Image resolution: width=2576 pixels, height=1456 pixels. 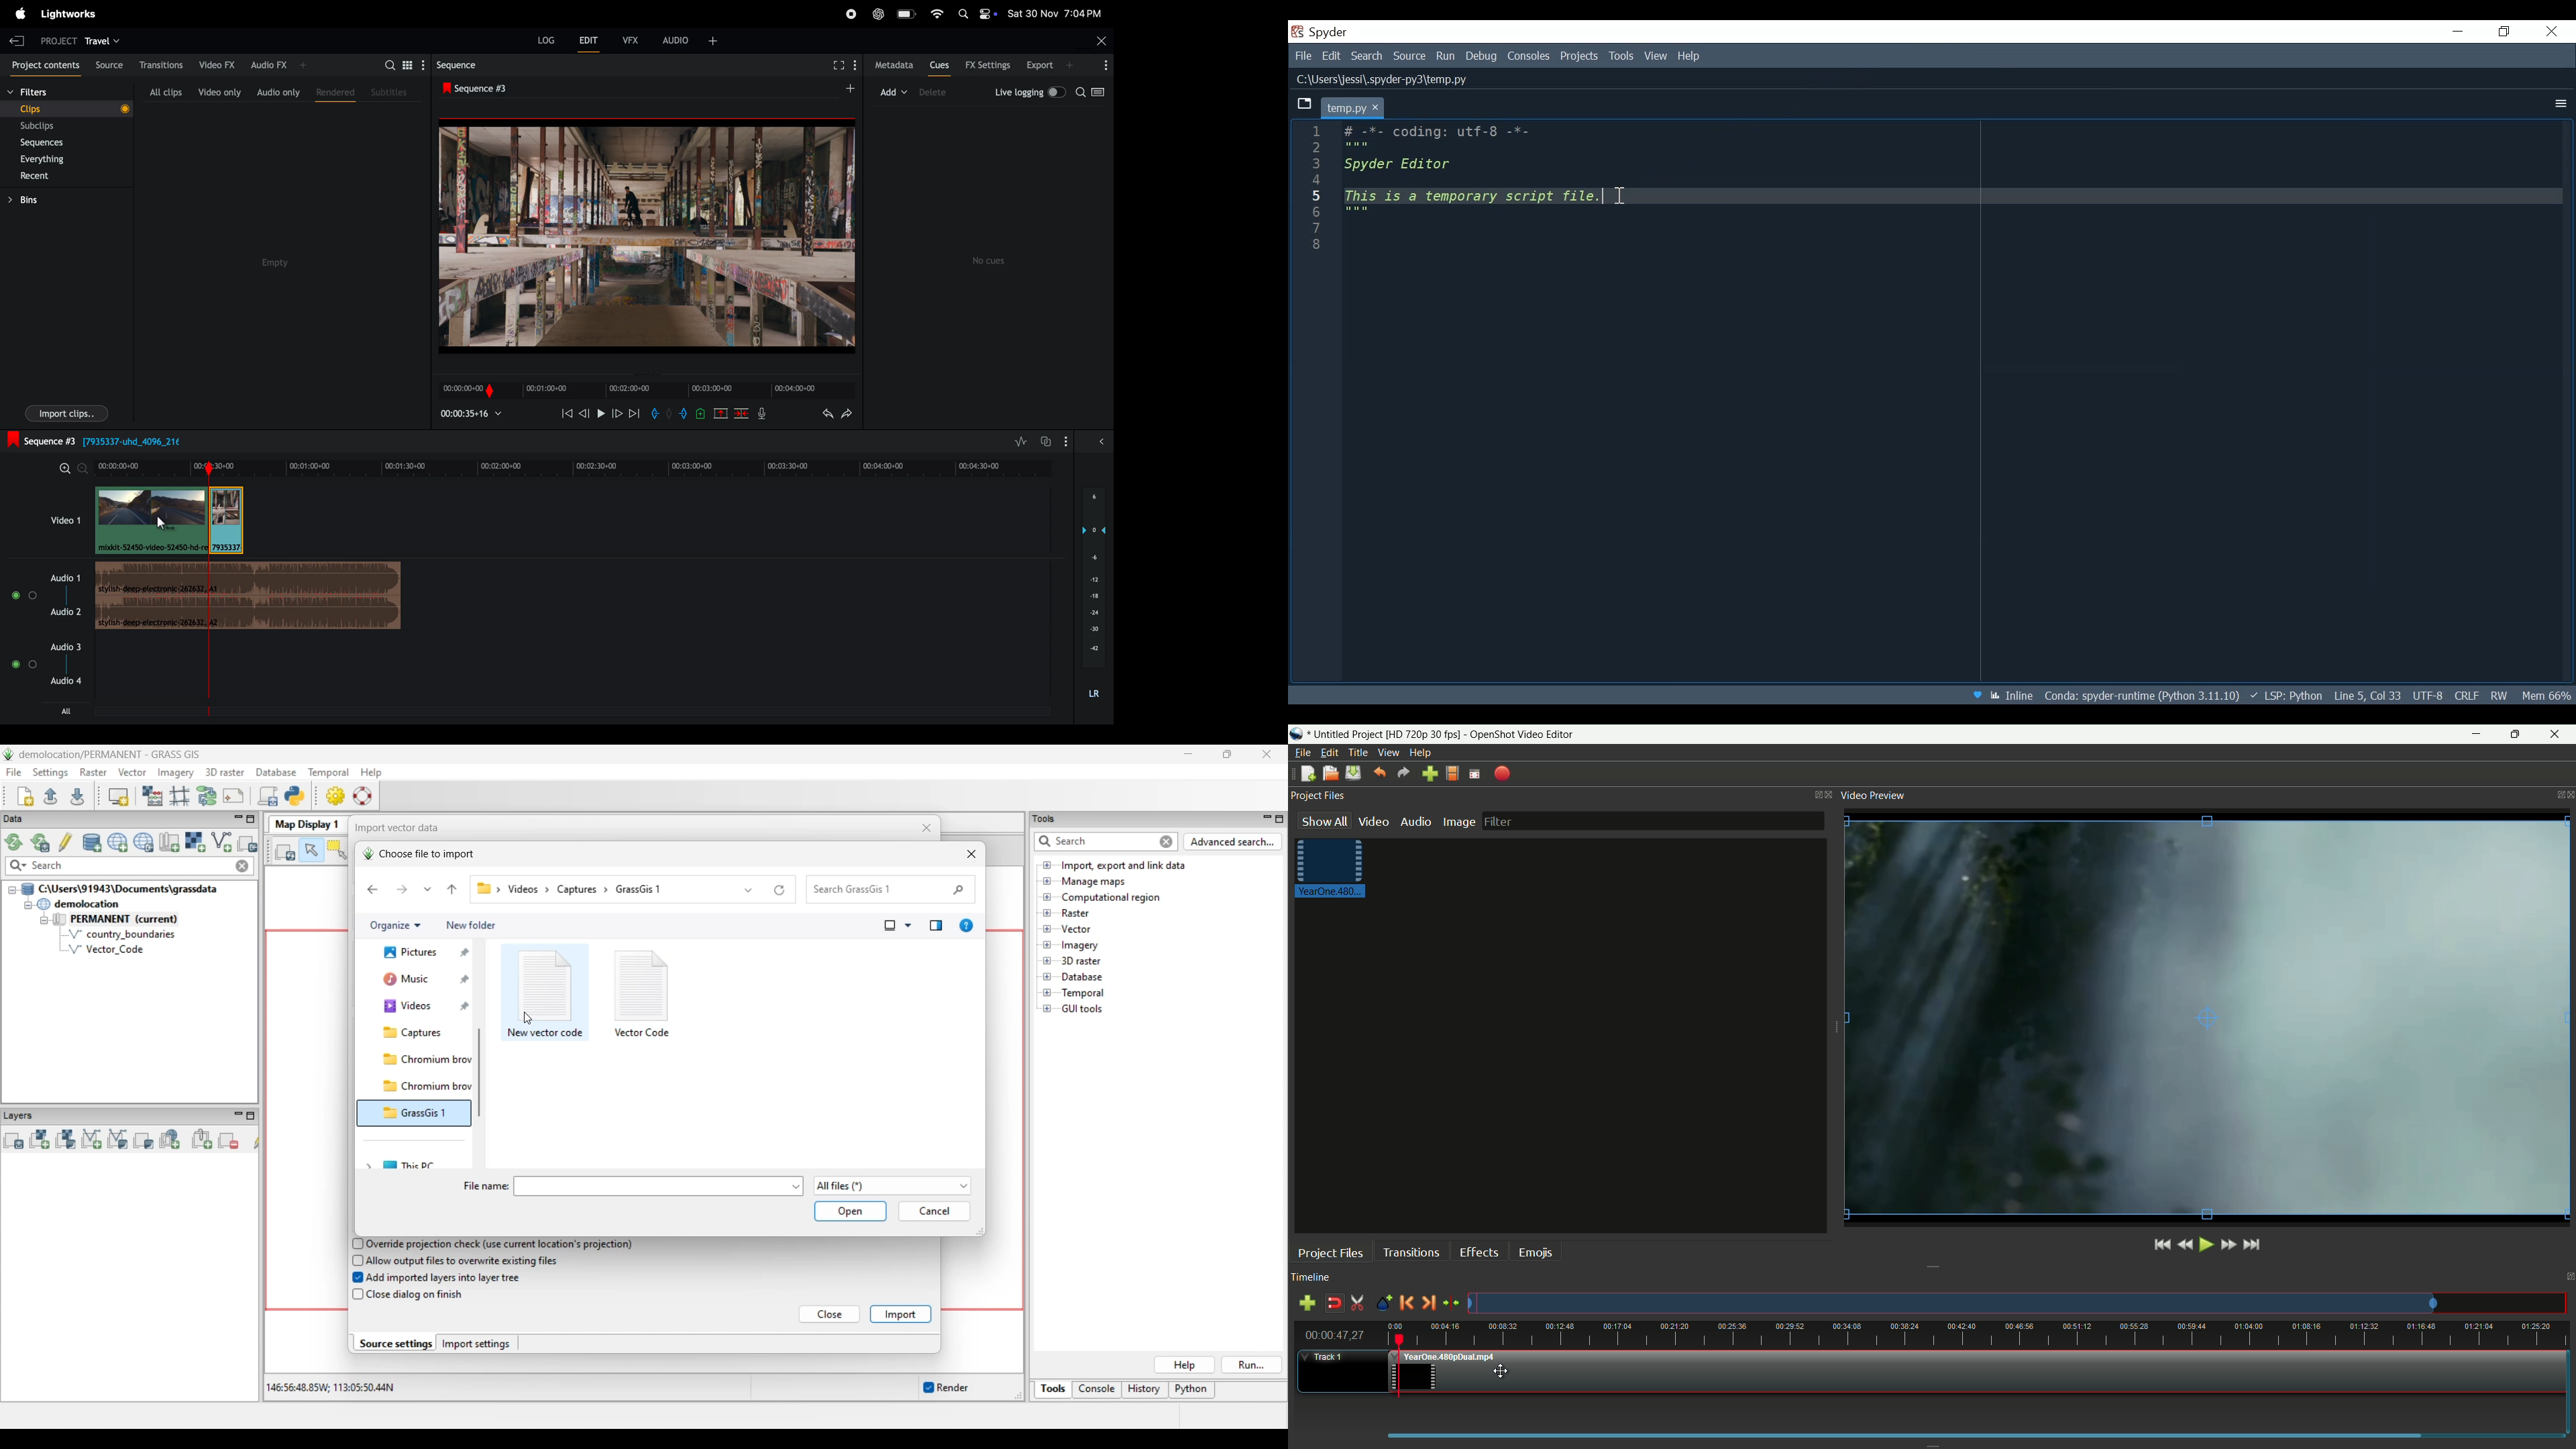 What do you see at coordinates (1620, 56) in the screenshot?
I see `Tools` at bounding box center [1620, 56].